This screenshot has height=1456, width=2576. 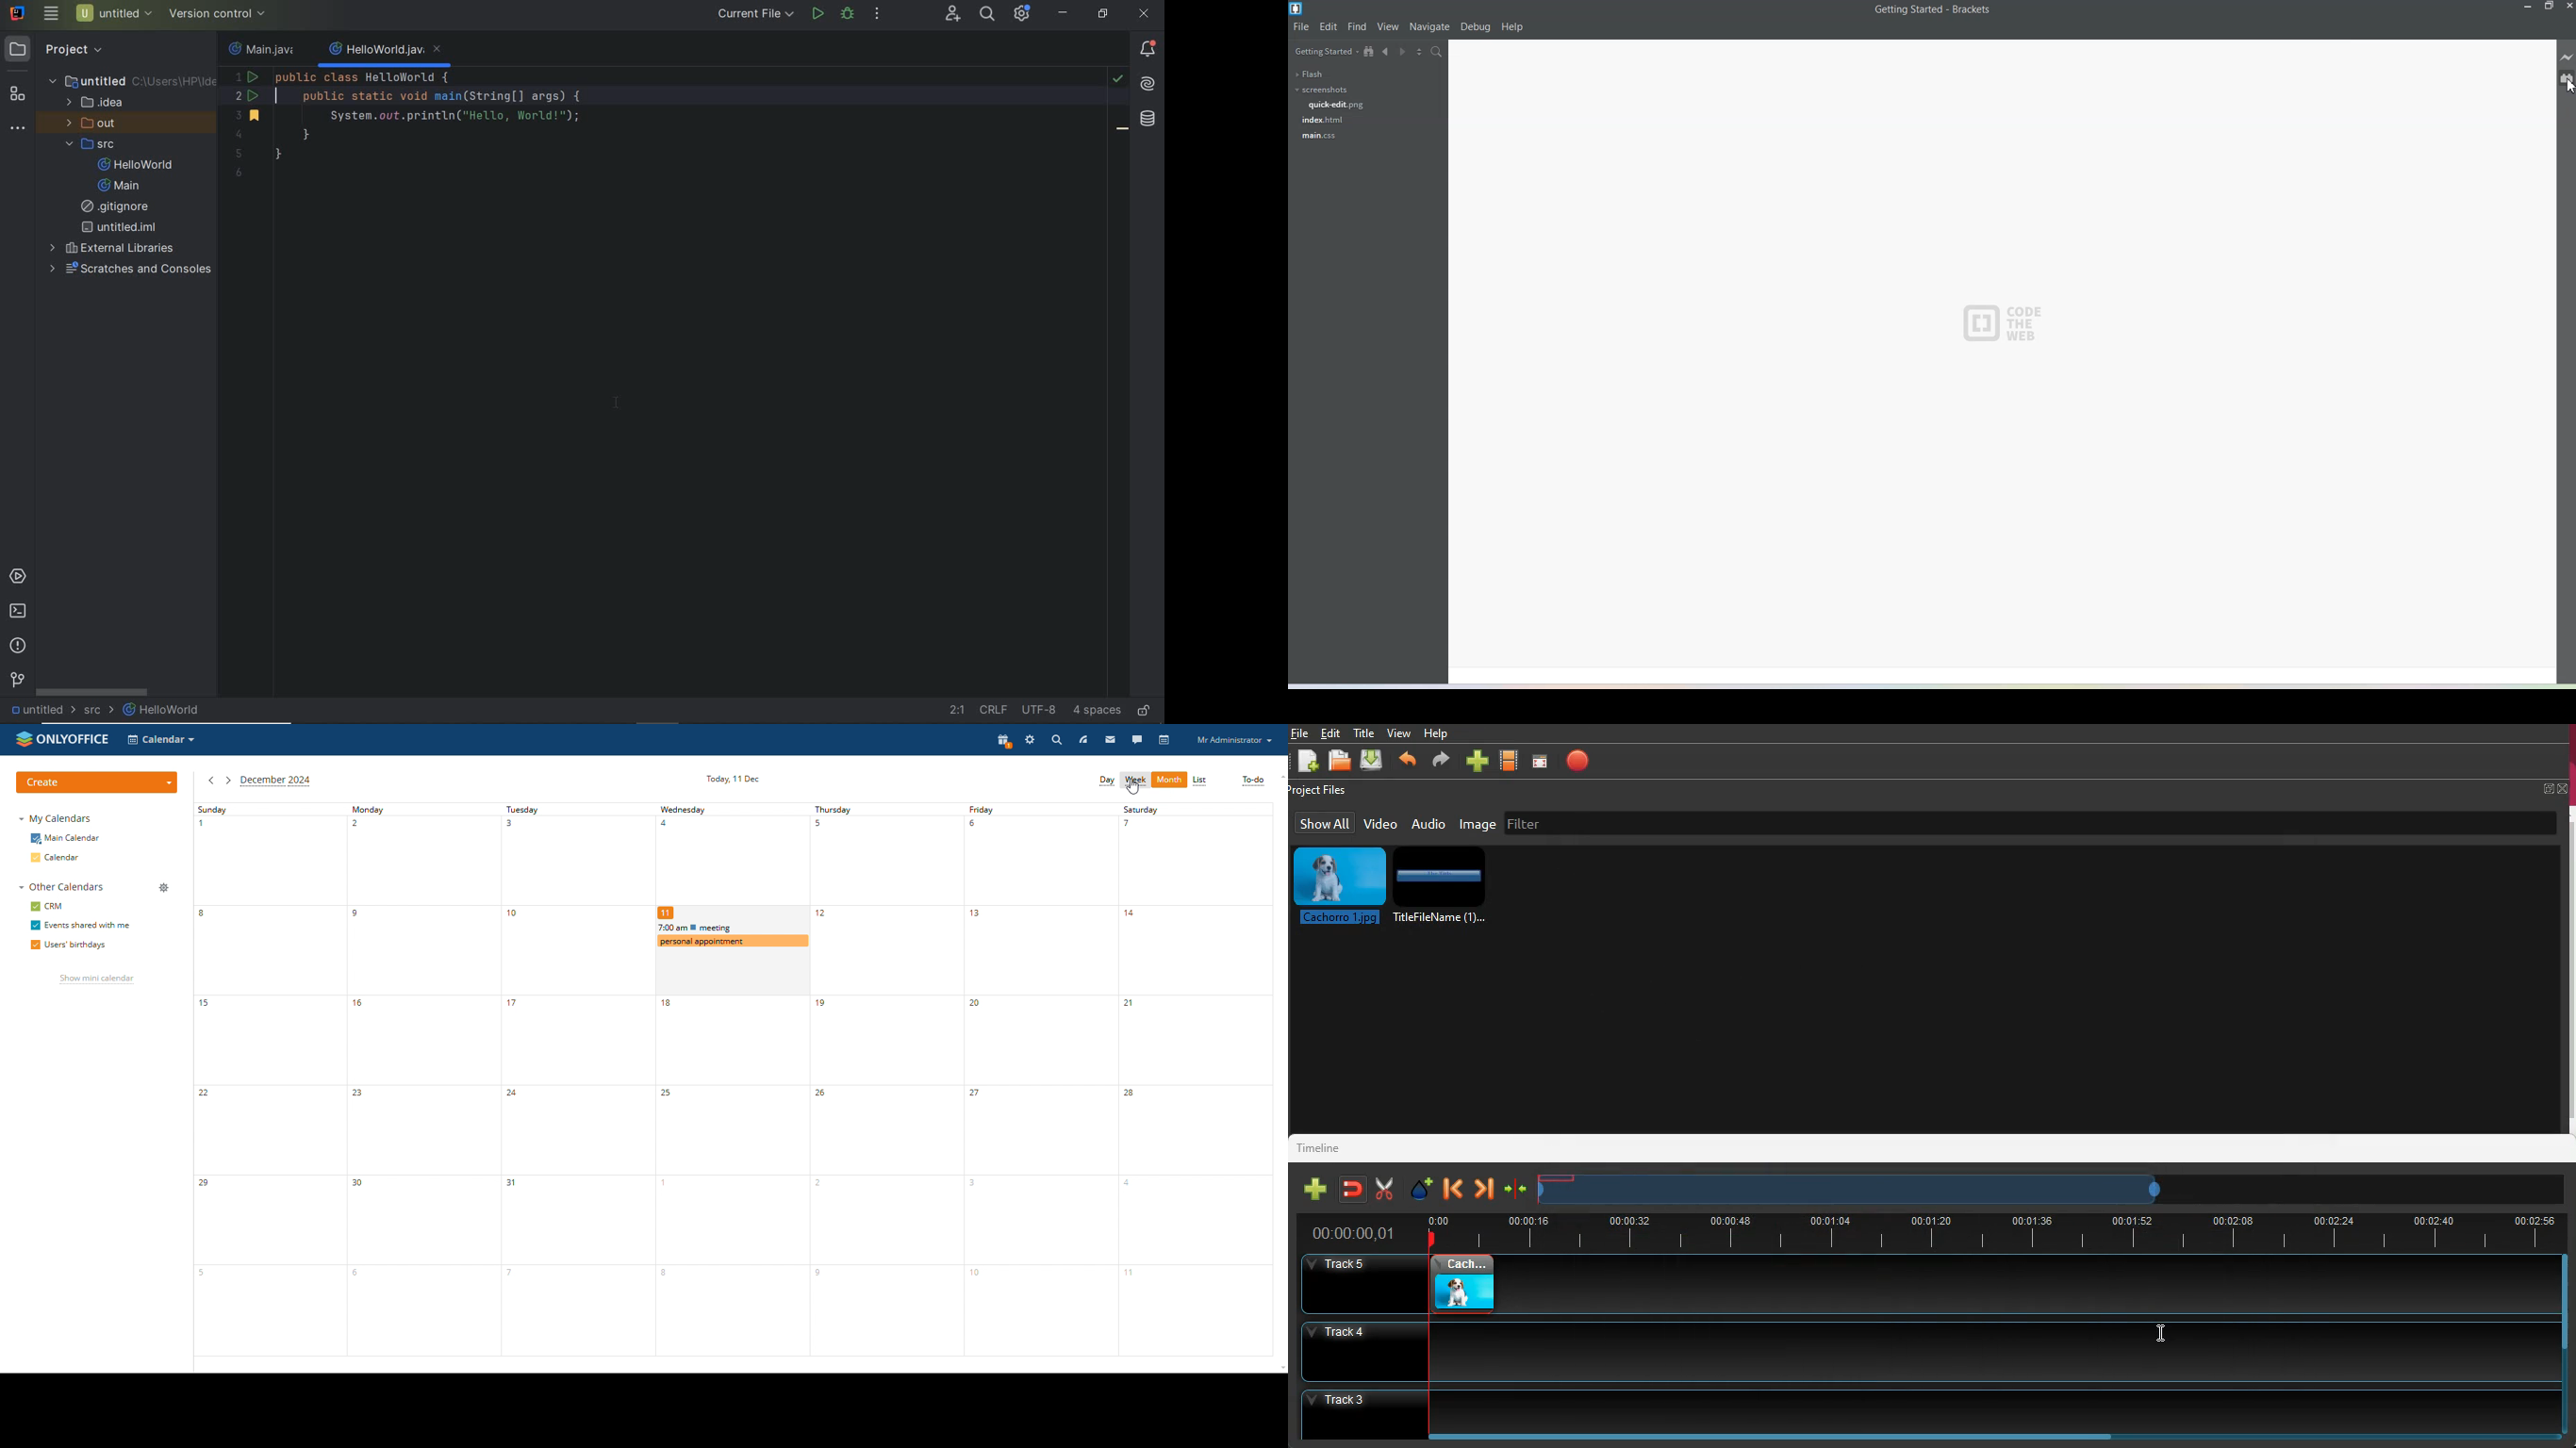 What do you see at coordinates (164, 888) in the screenshot?
I see `manage` at bounding box center [164, 888].